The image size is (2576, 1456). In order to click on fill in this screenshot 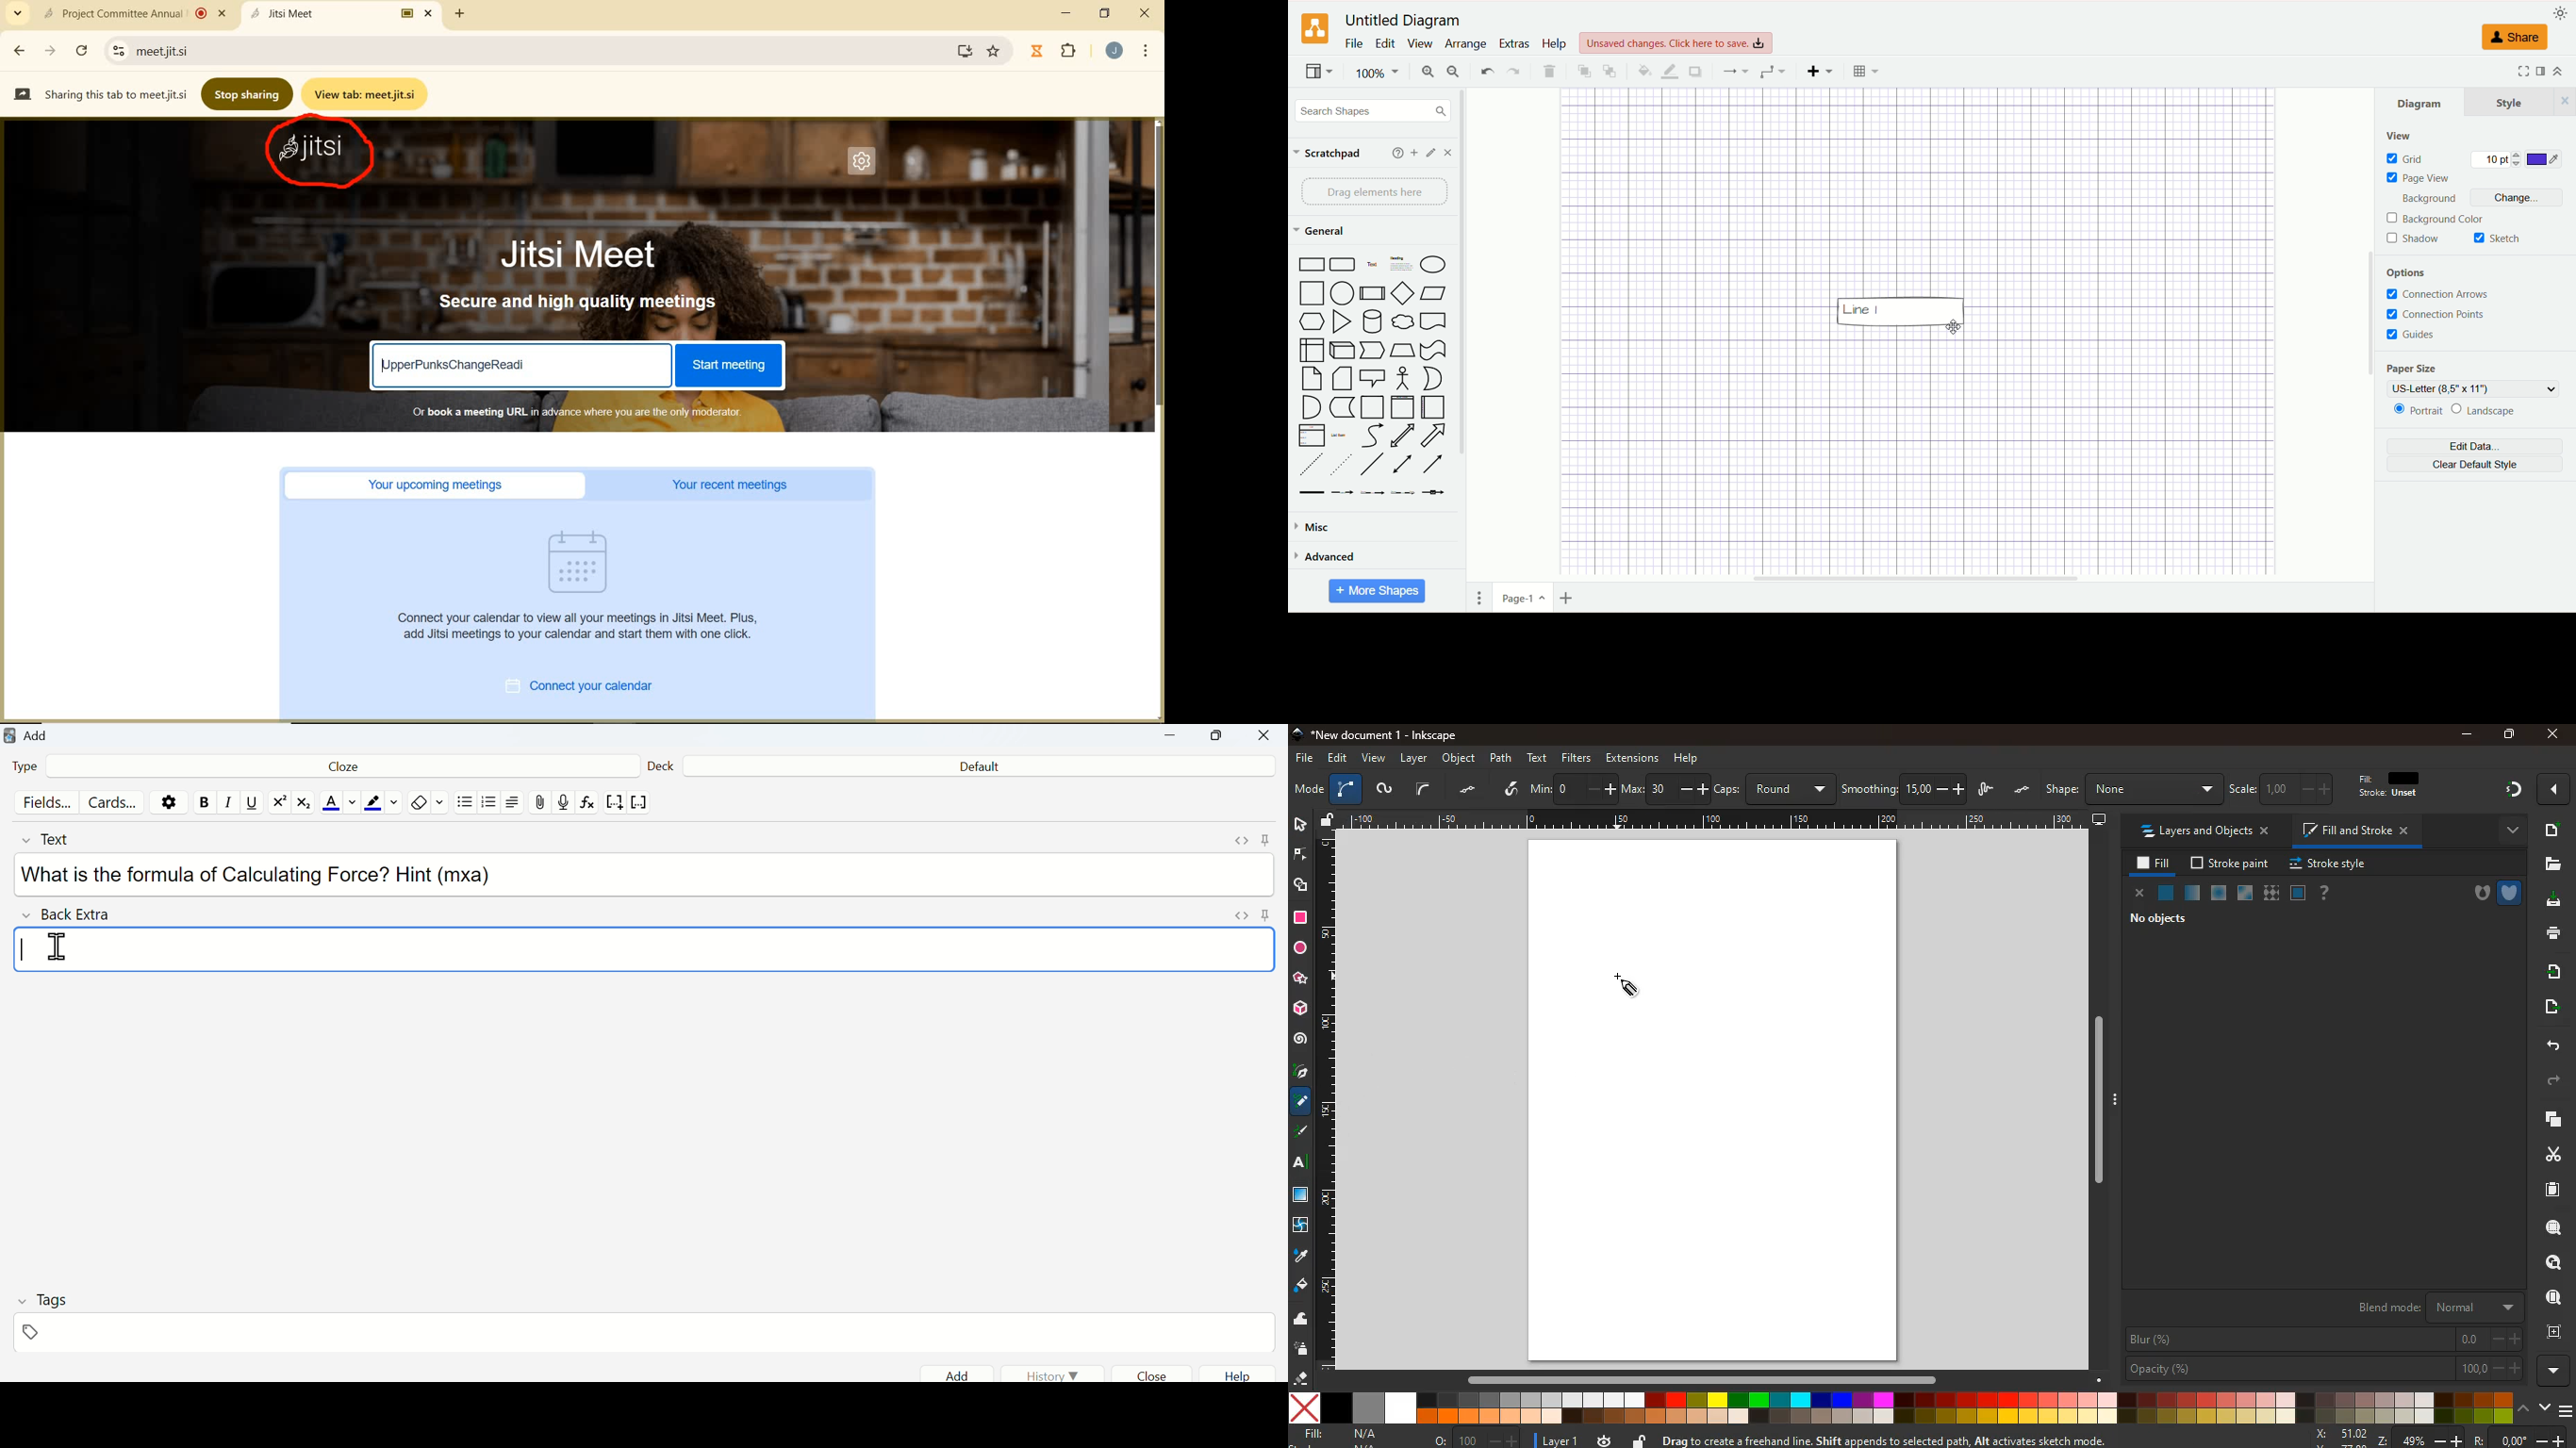, I will do `click(1347, 1436)`.